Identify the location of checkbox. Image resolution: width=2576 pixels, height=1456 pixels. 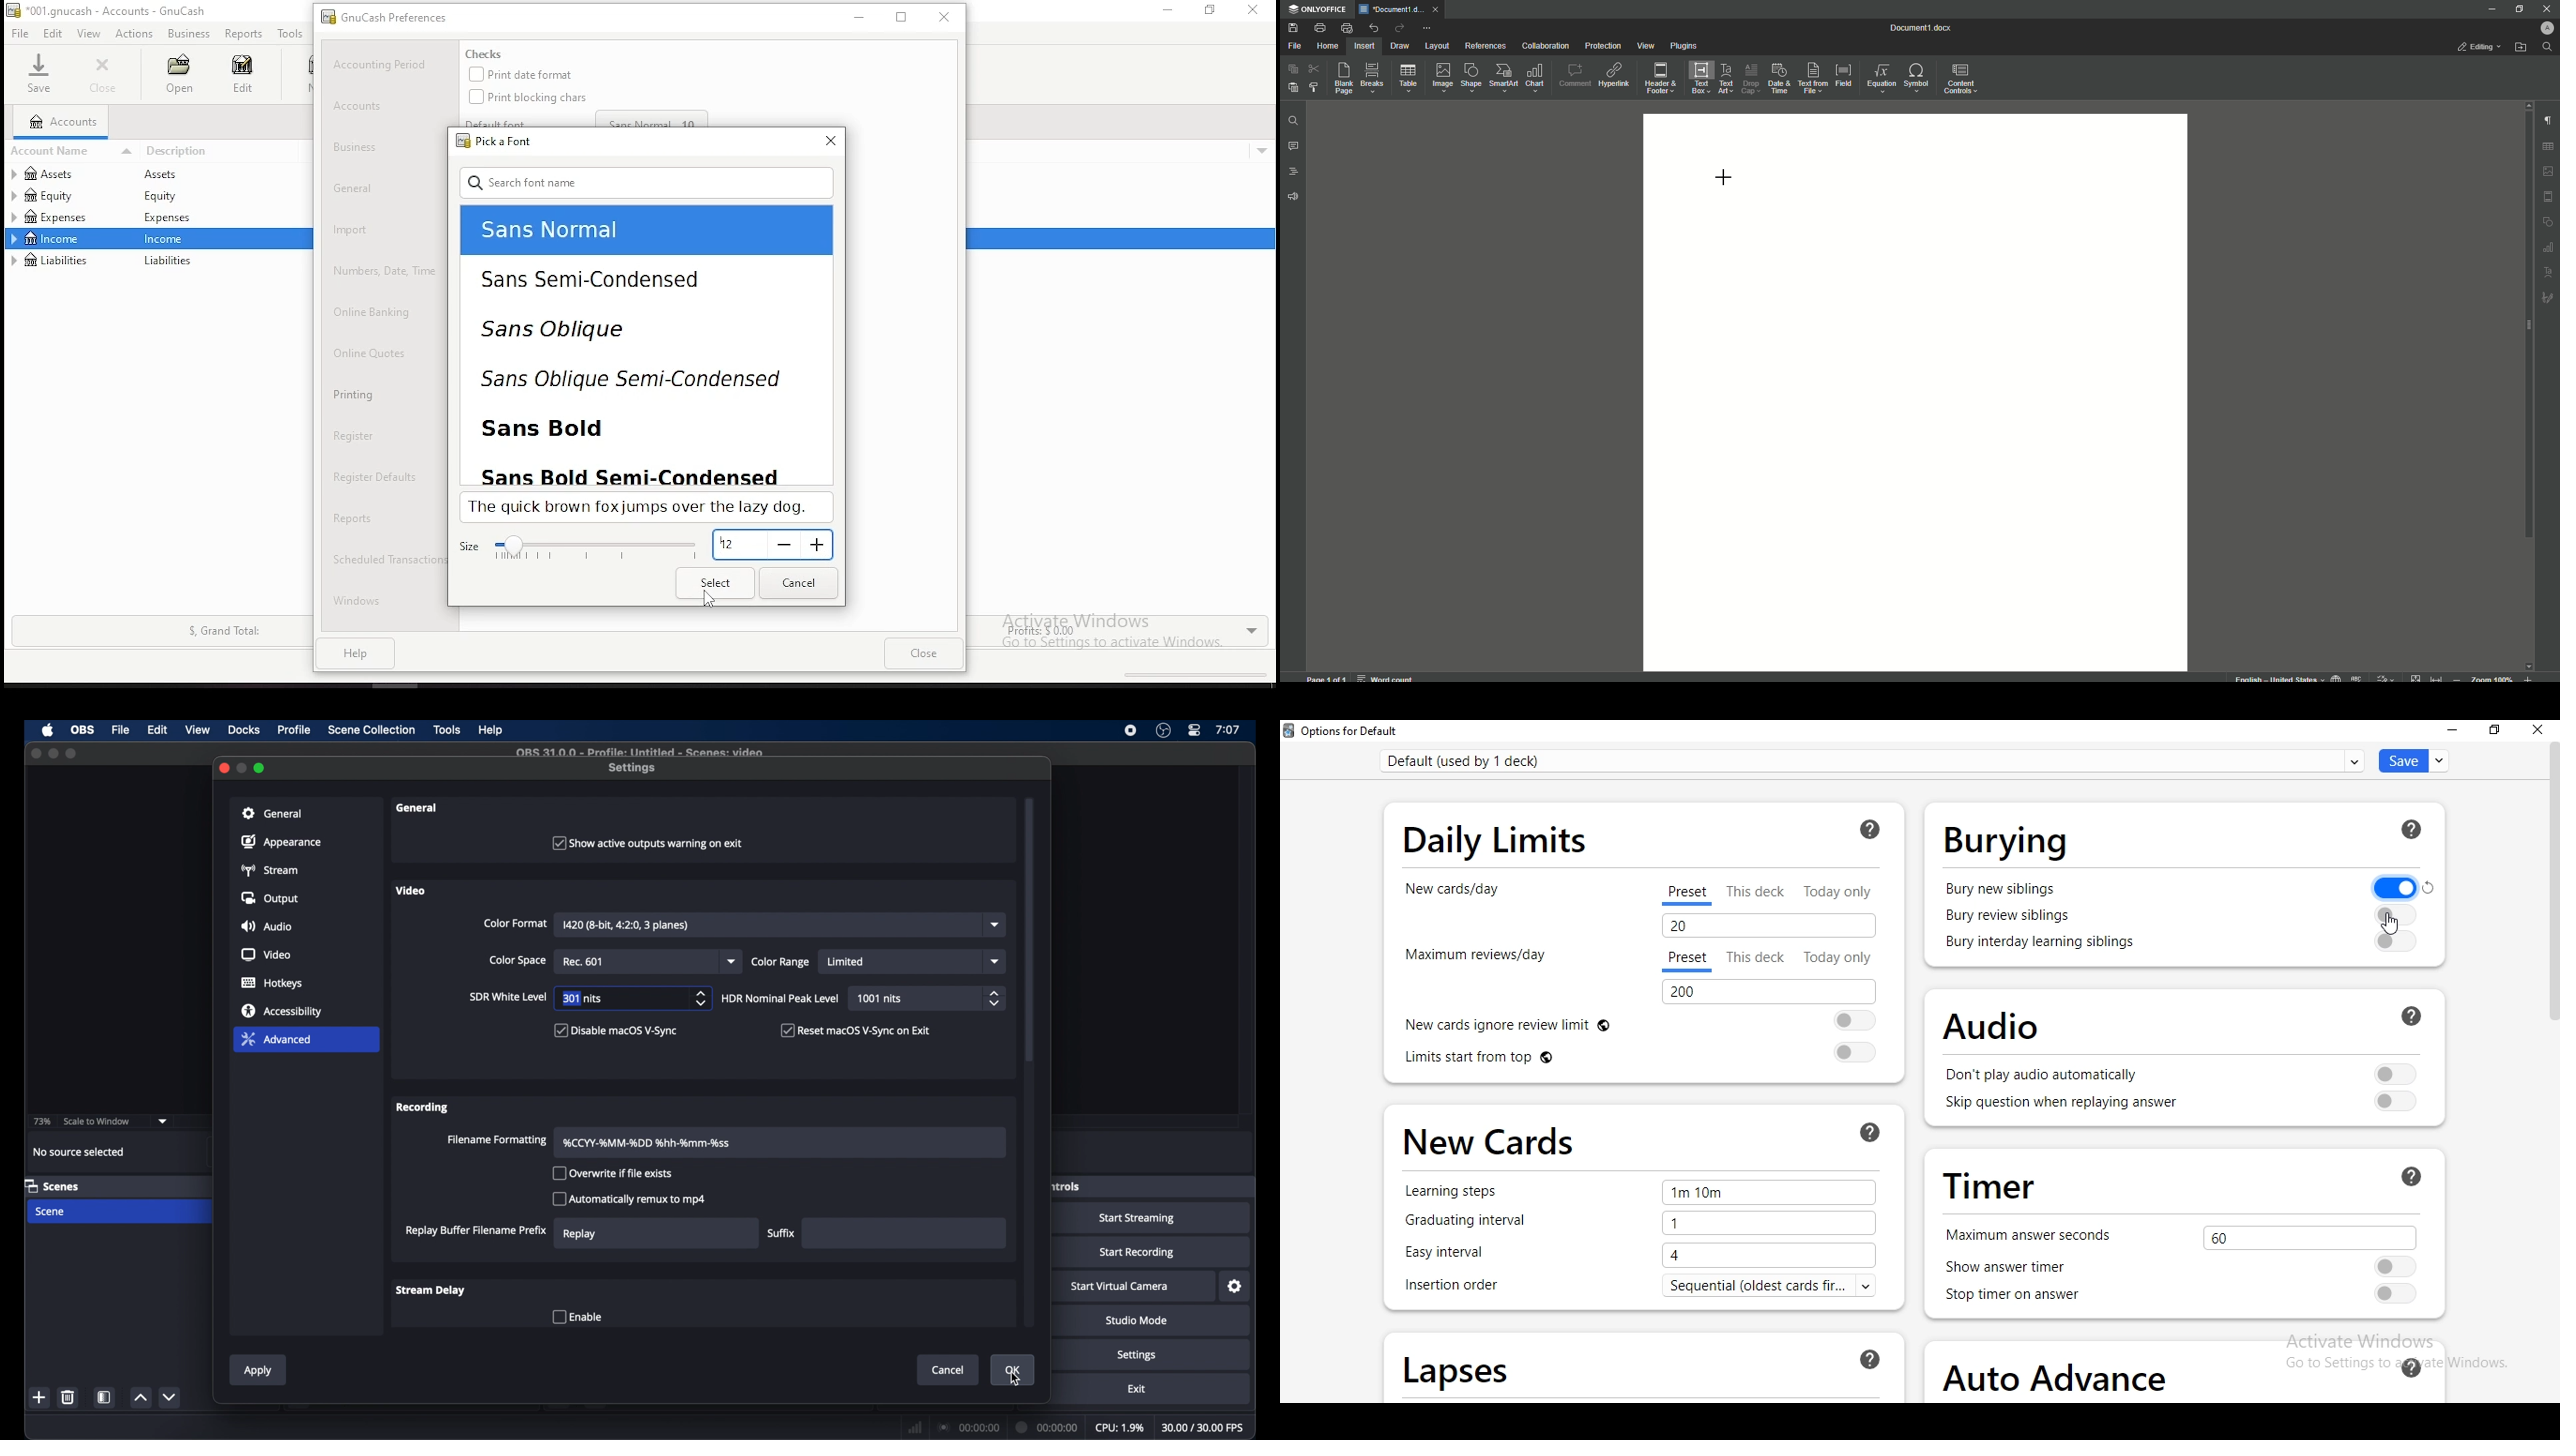
(617, 1030).